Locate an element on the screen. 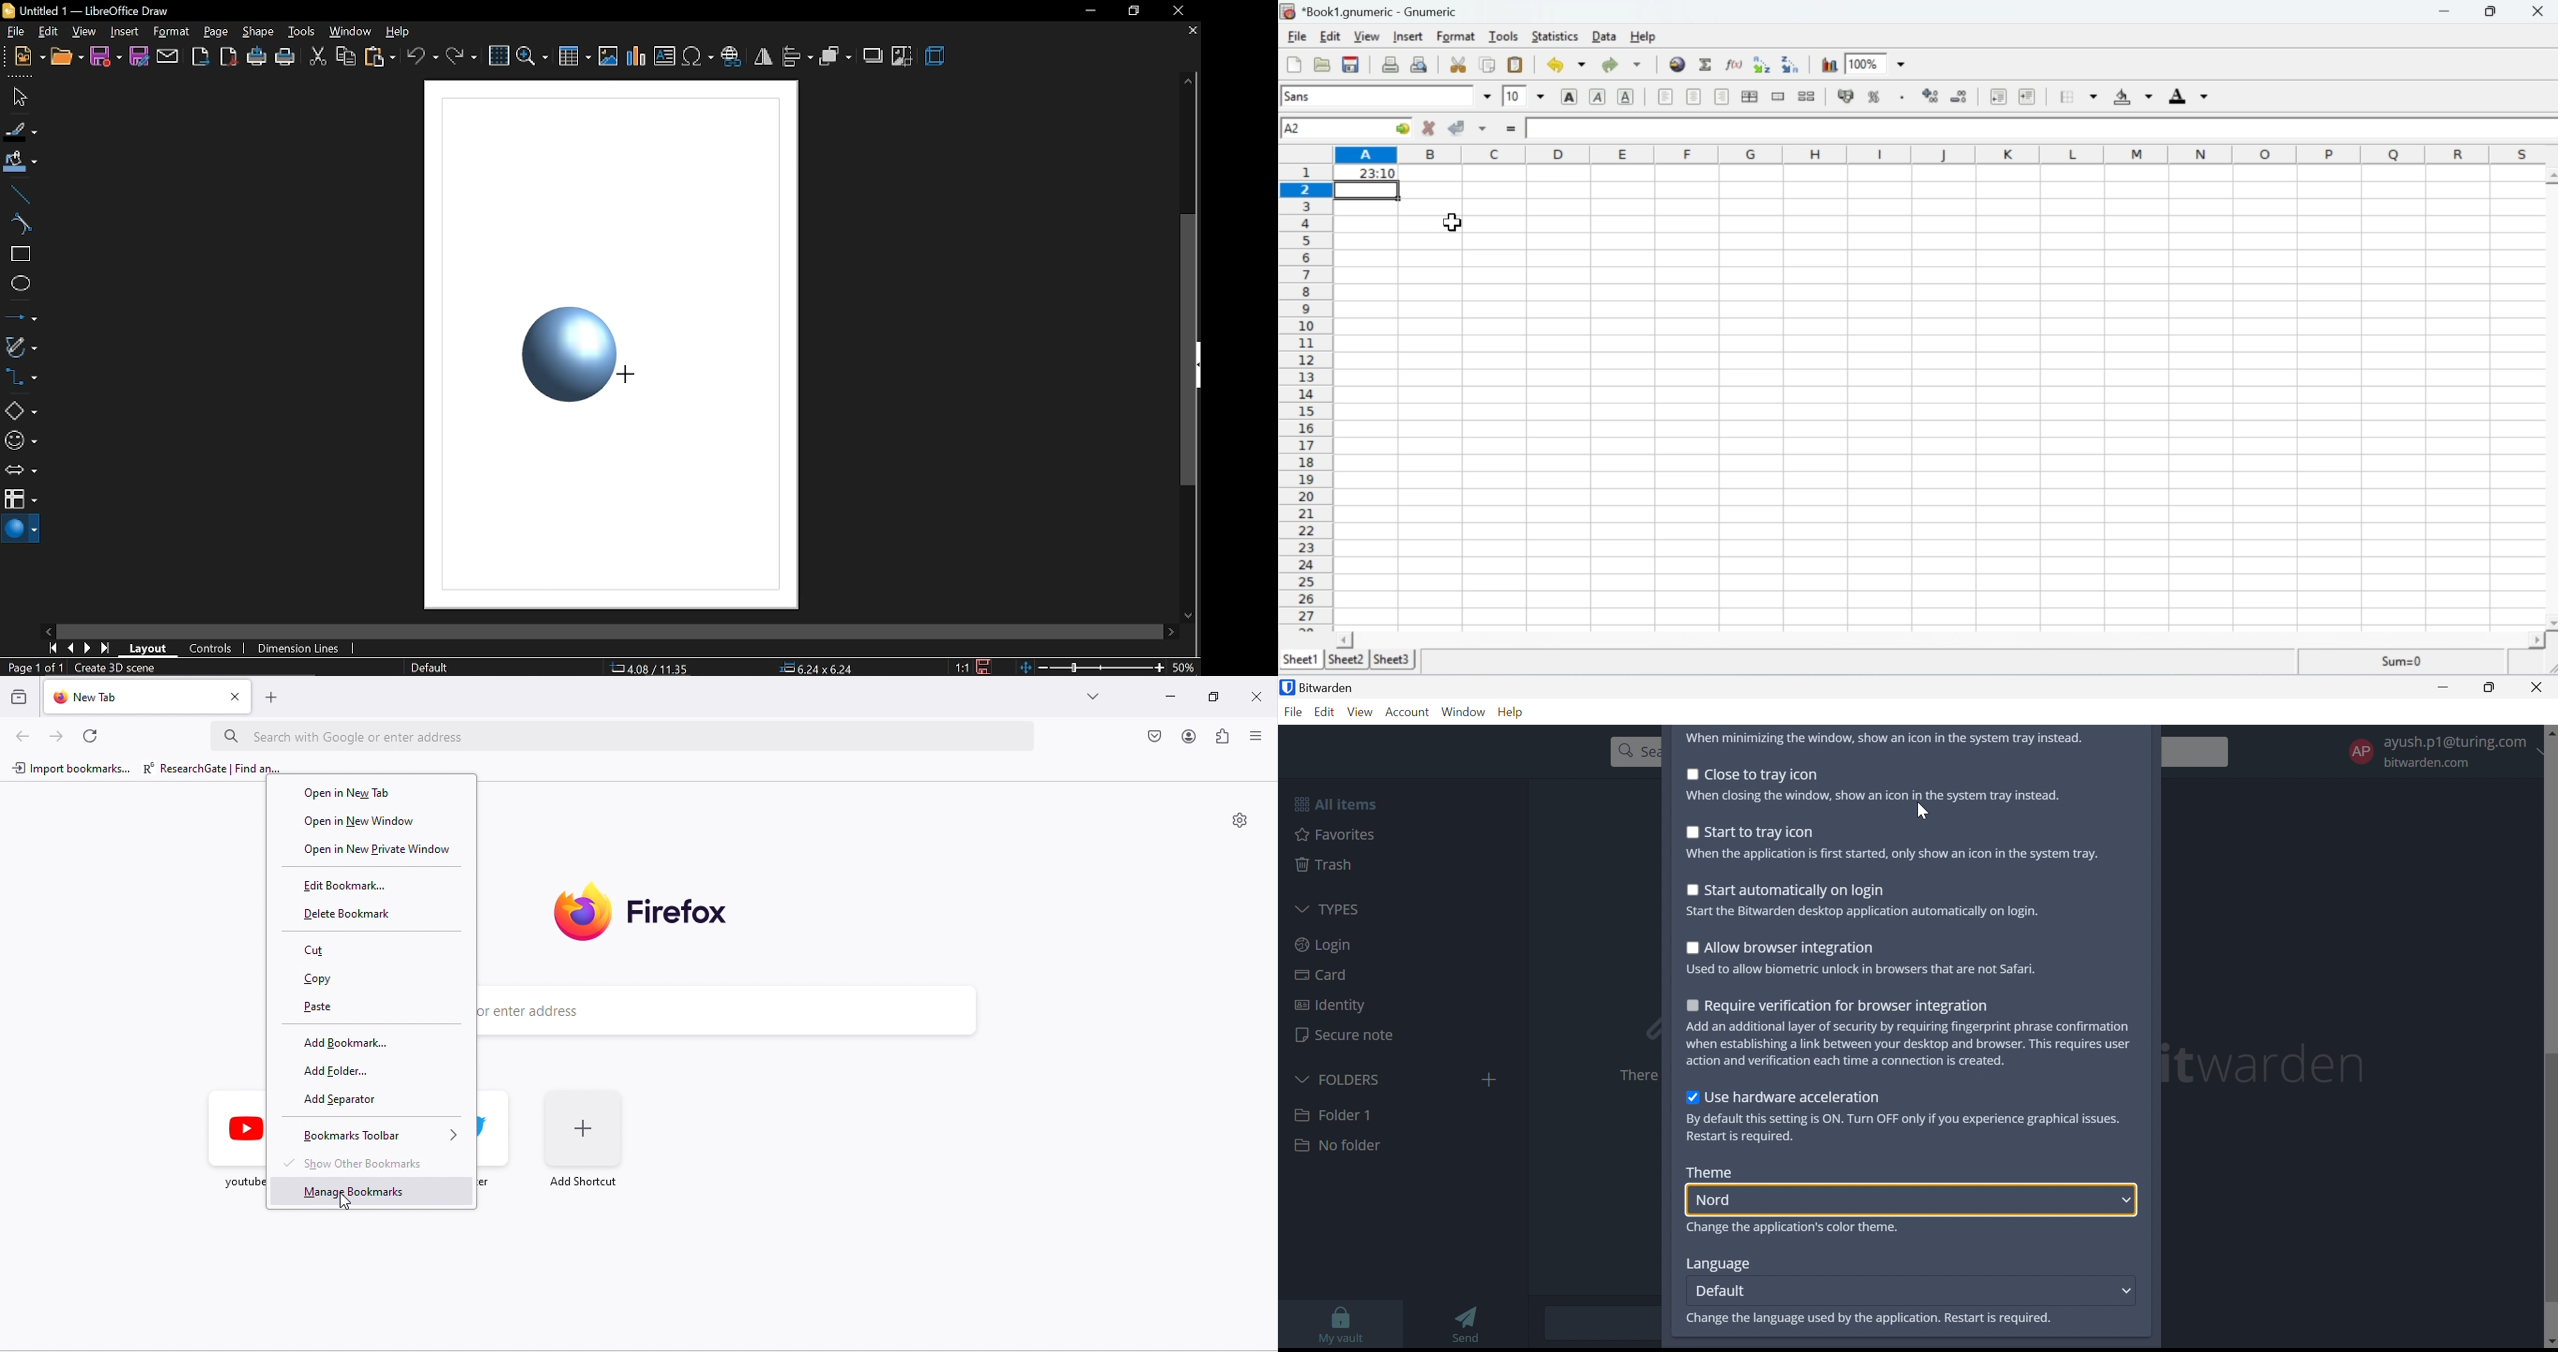 This screenshot has height=1372, width=2576. Decrease the number of decimals displayed is located at coordinates (1961, 94).